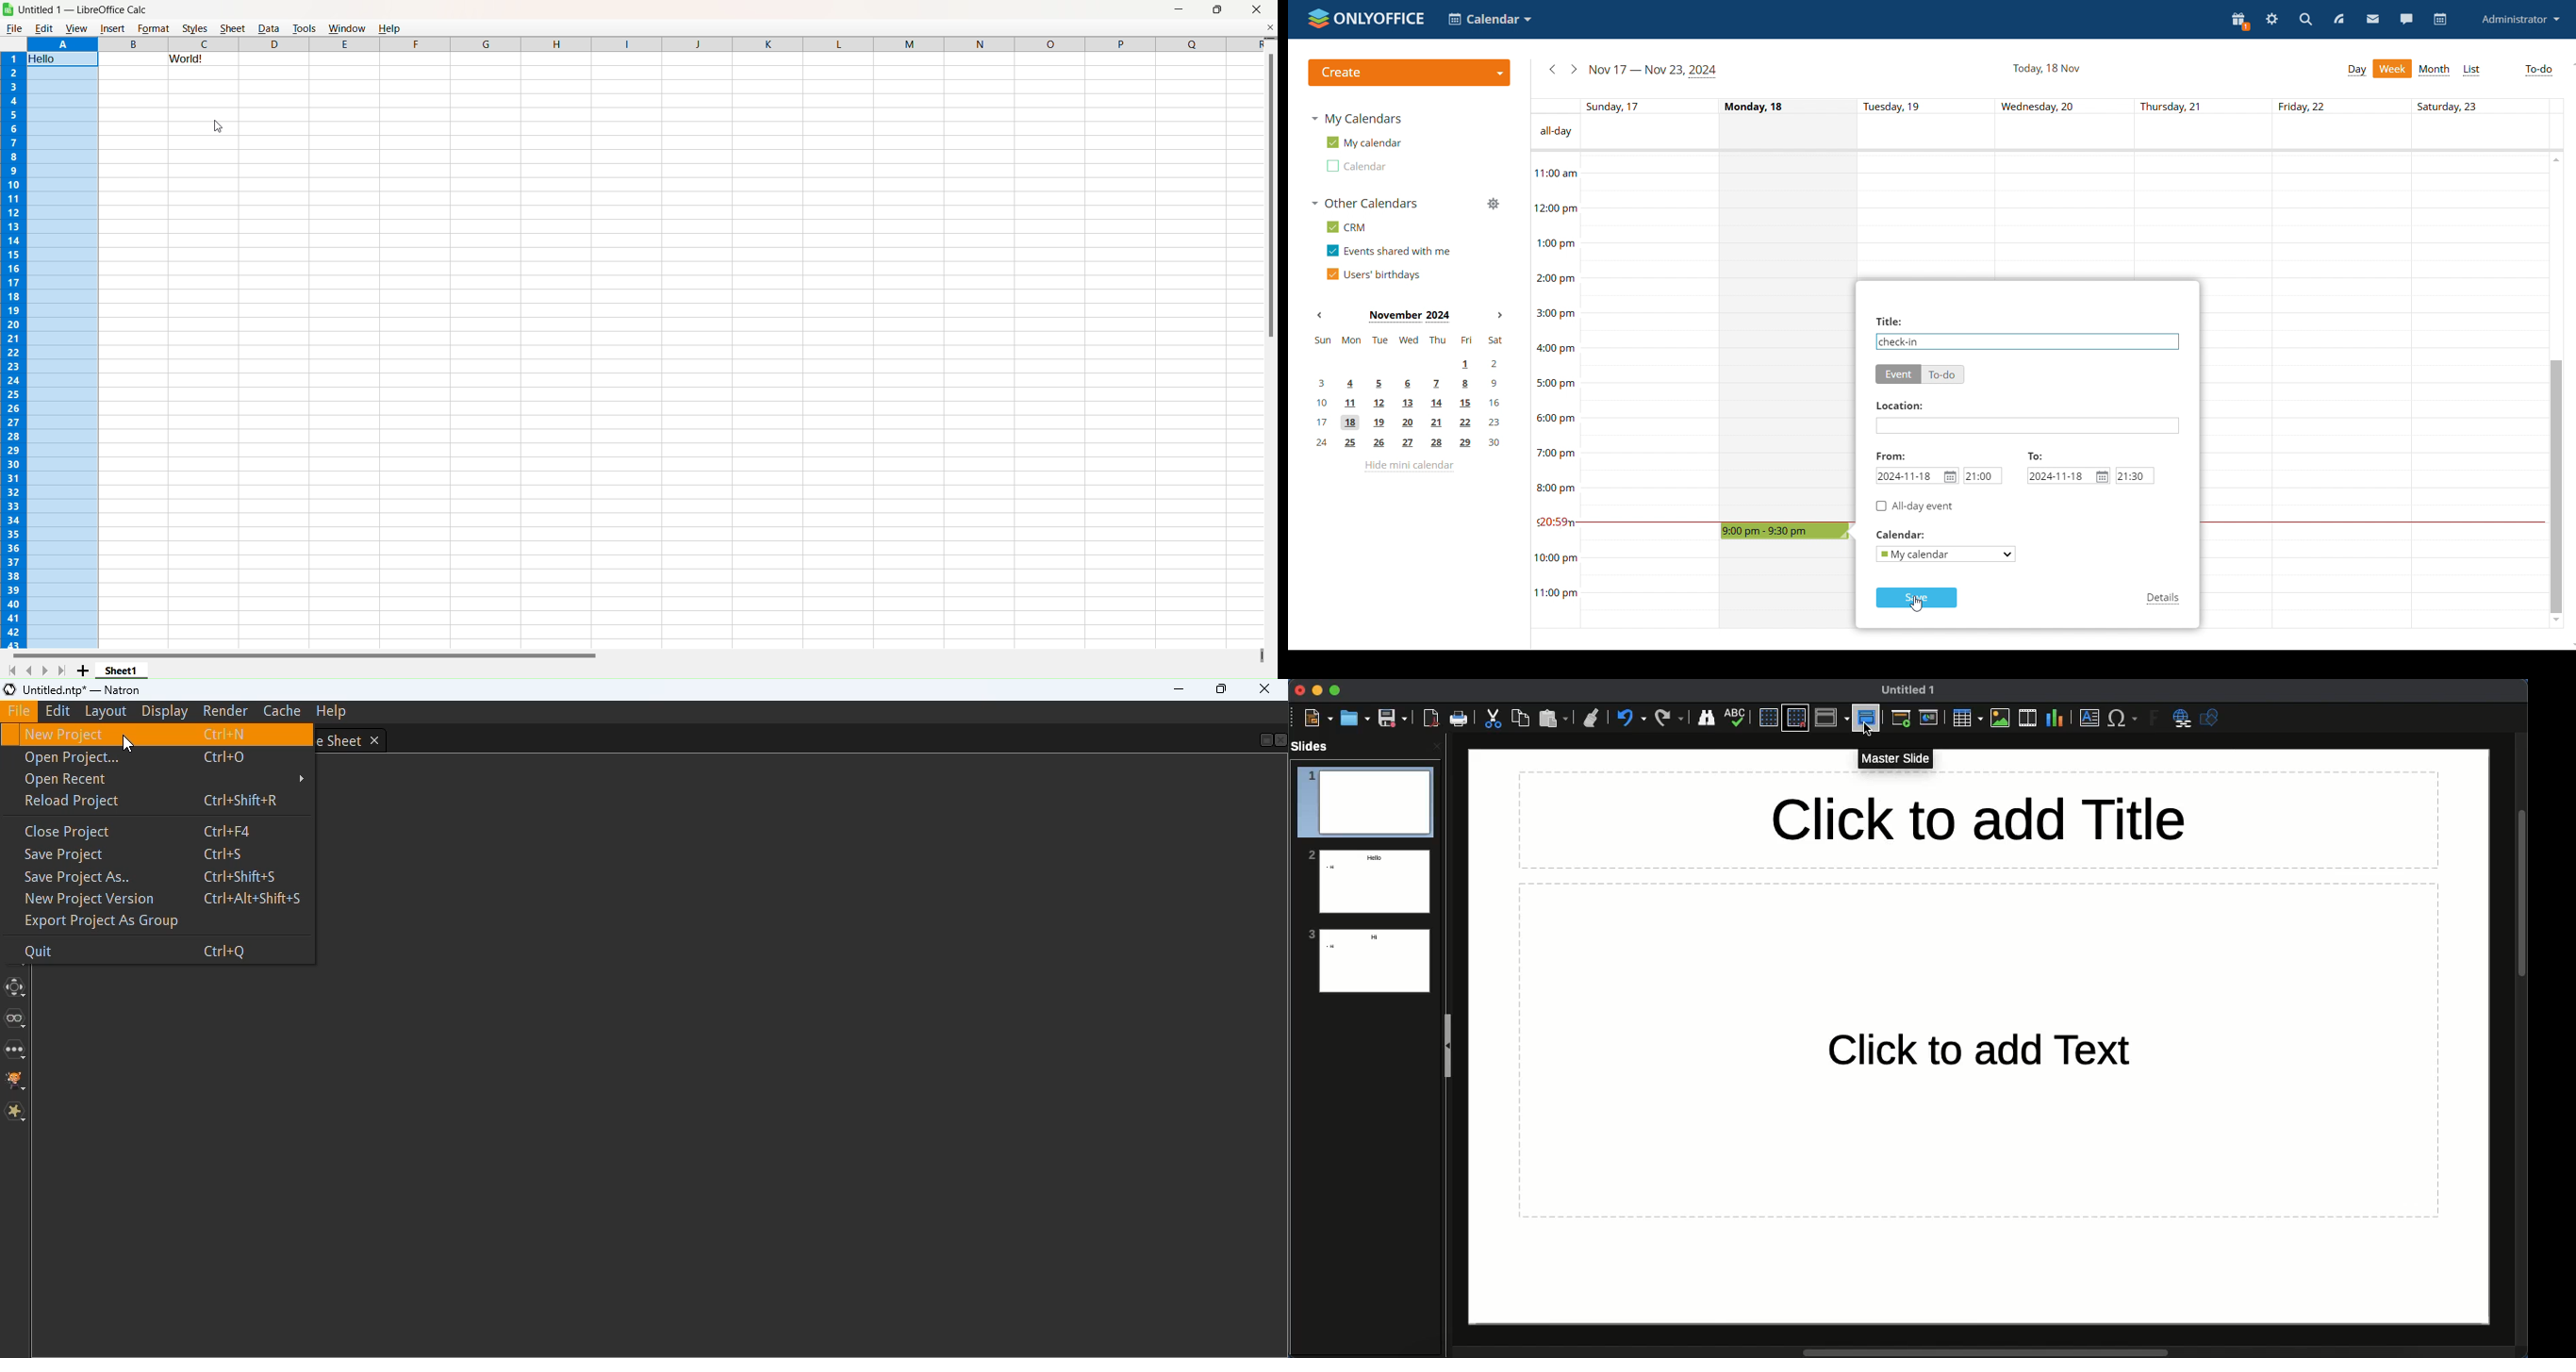 The image size is (2576, 1372). What do you see at coordinates (2240, 21) in the screenshot?
I see `present` at bounding box center [2240, 21].